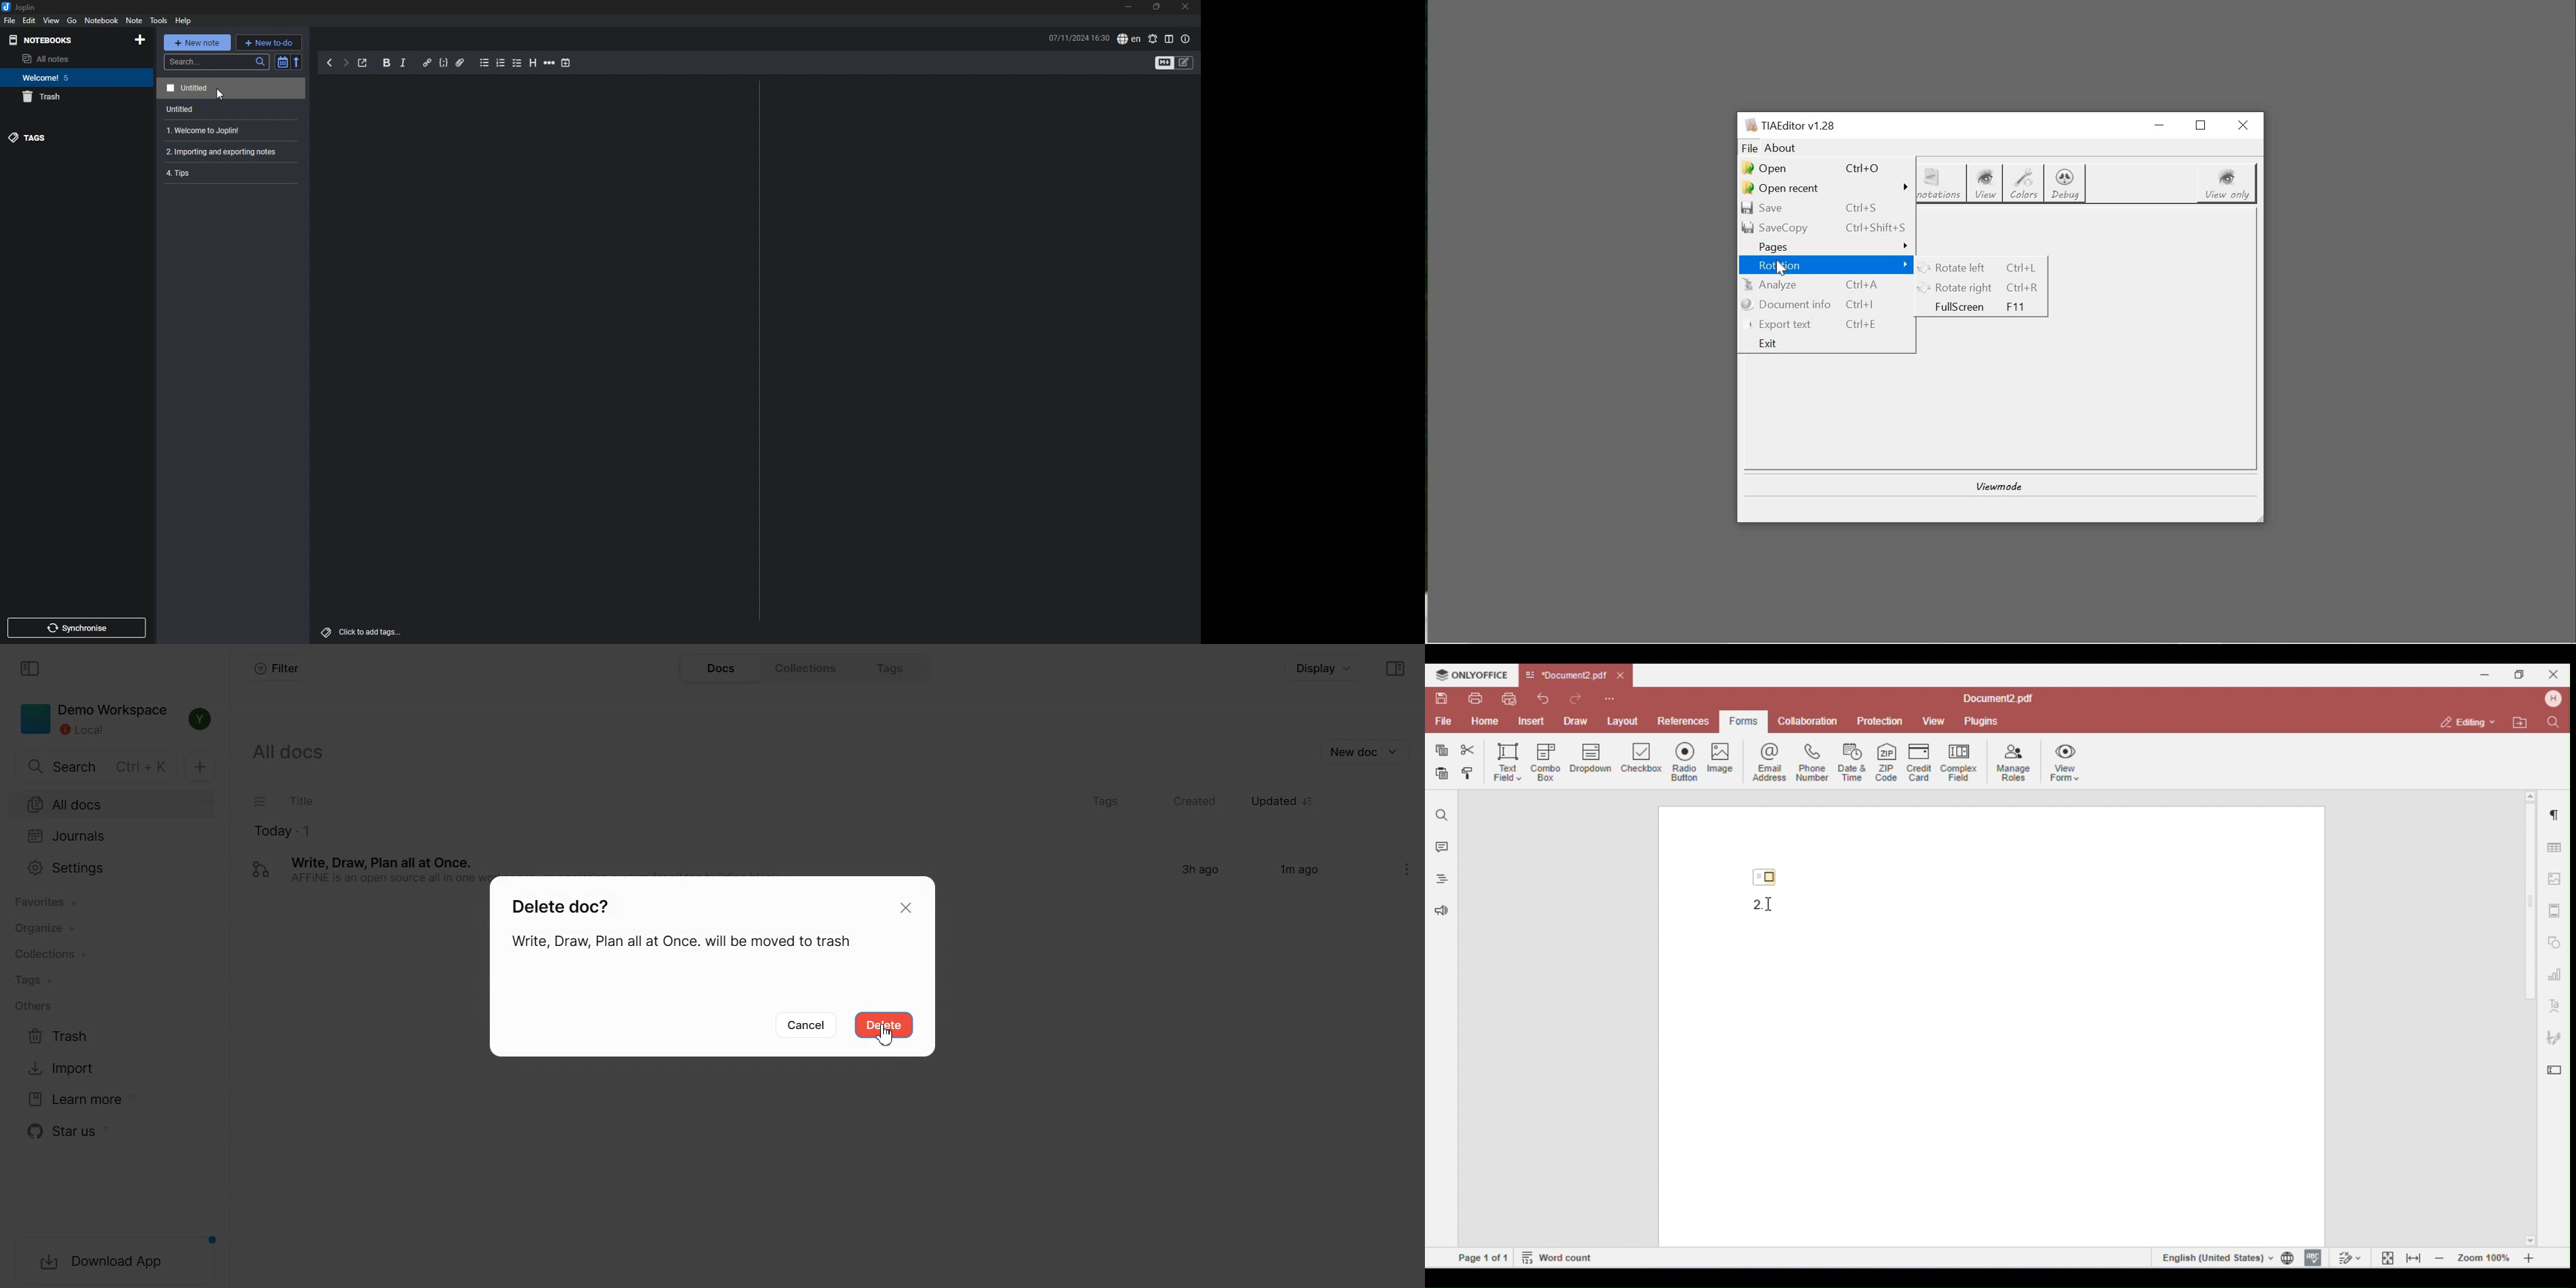 This screenshot has width=2576, height=1288. What do you see at coordinates (1185, 8) in the screenshot?
I see `close` at bounding box center [1185, 8].